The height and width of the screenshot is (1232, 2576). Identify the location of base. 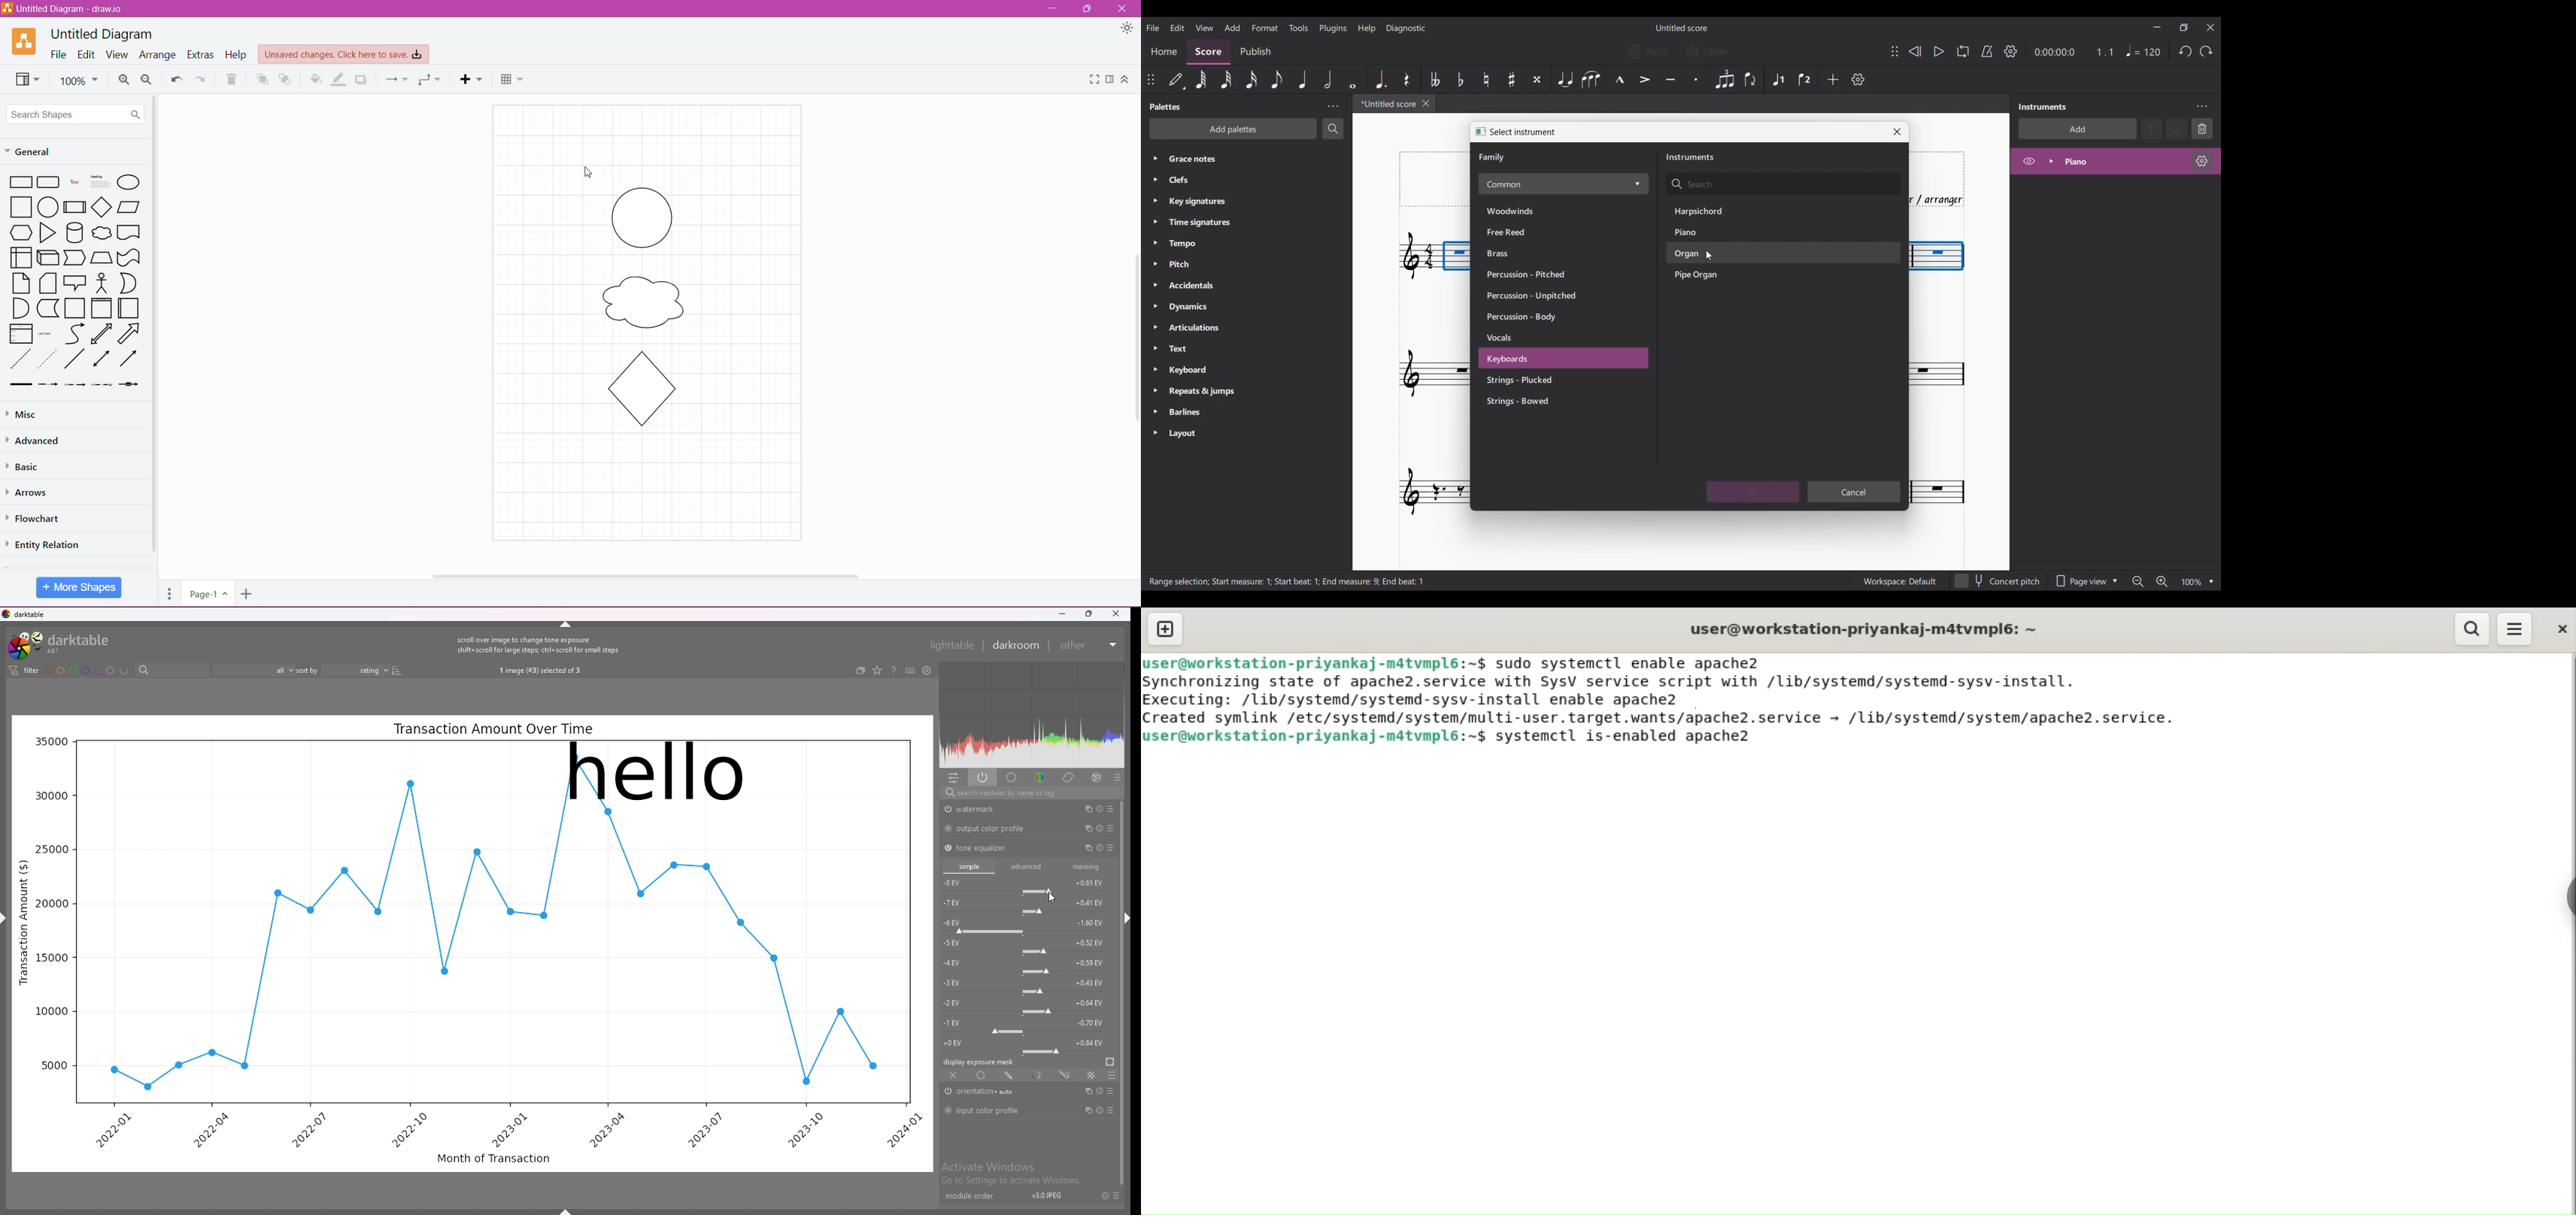
(1012, 778).